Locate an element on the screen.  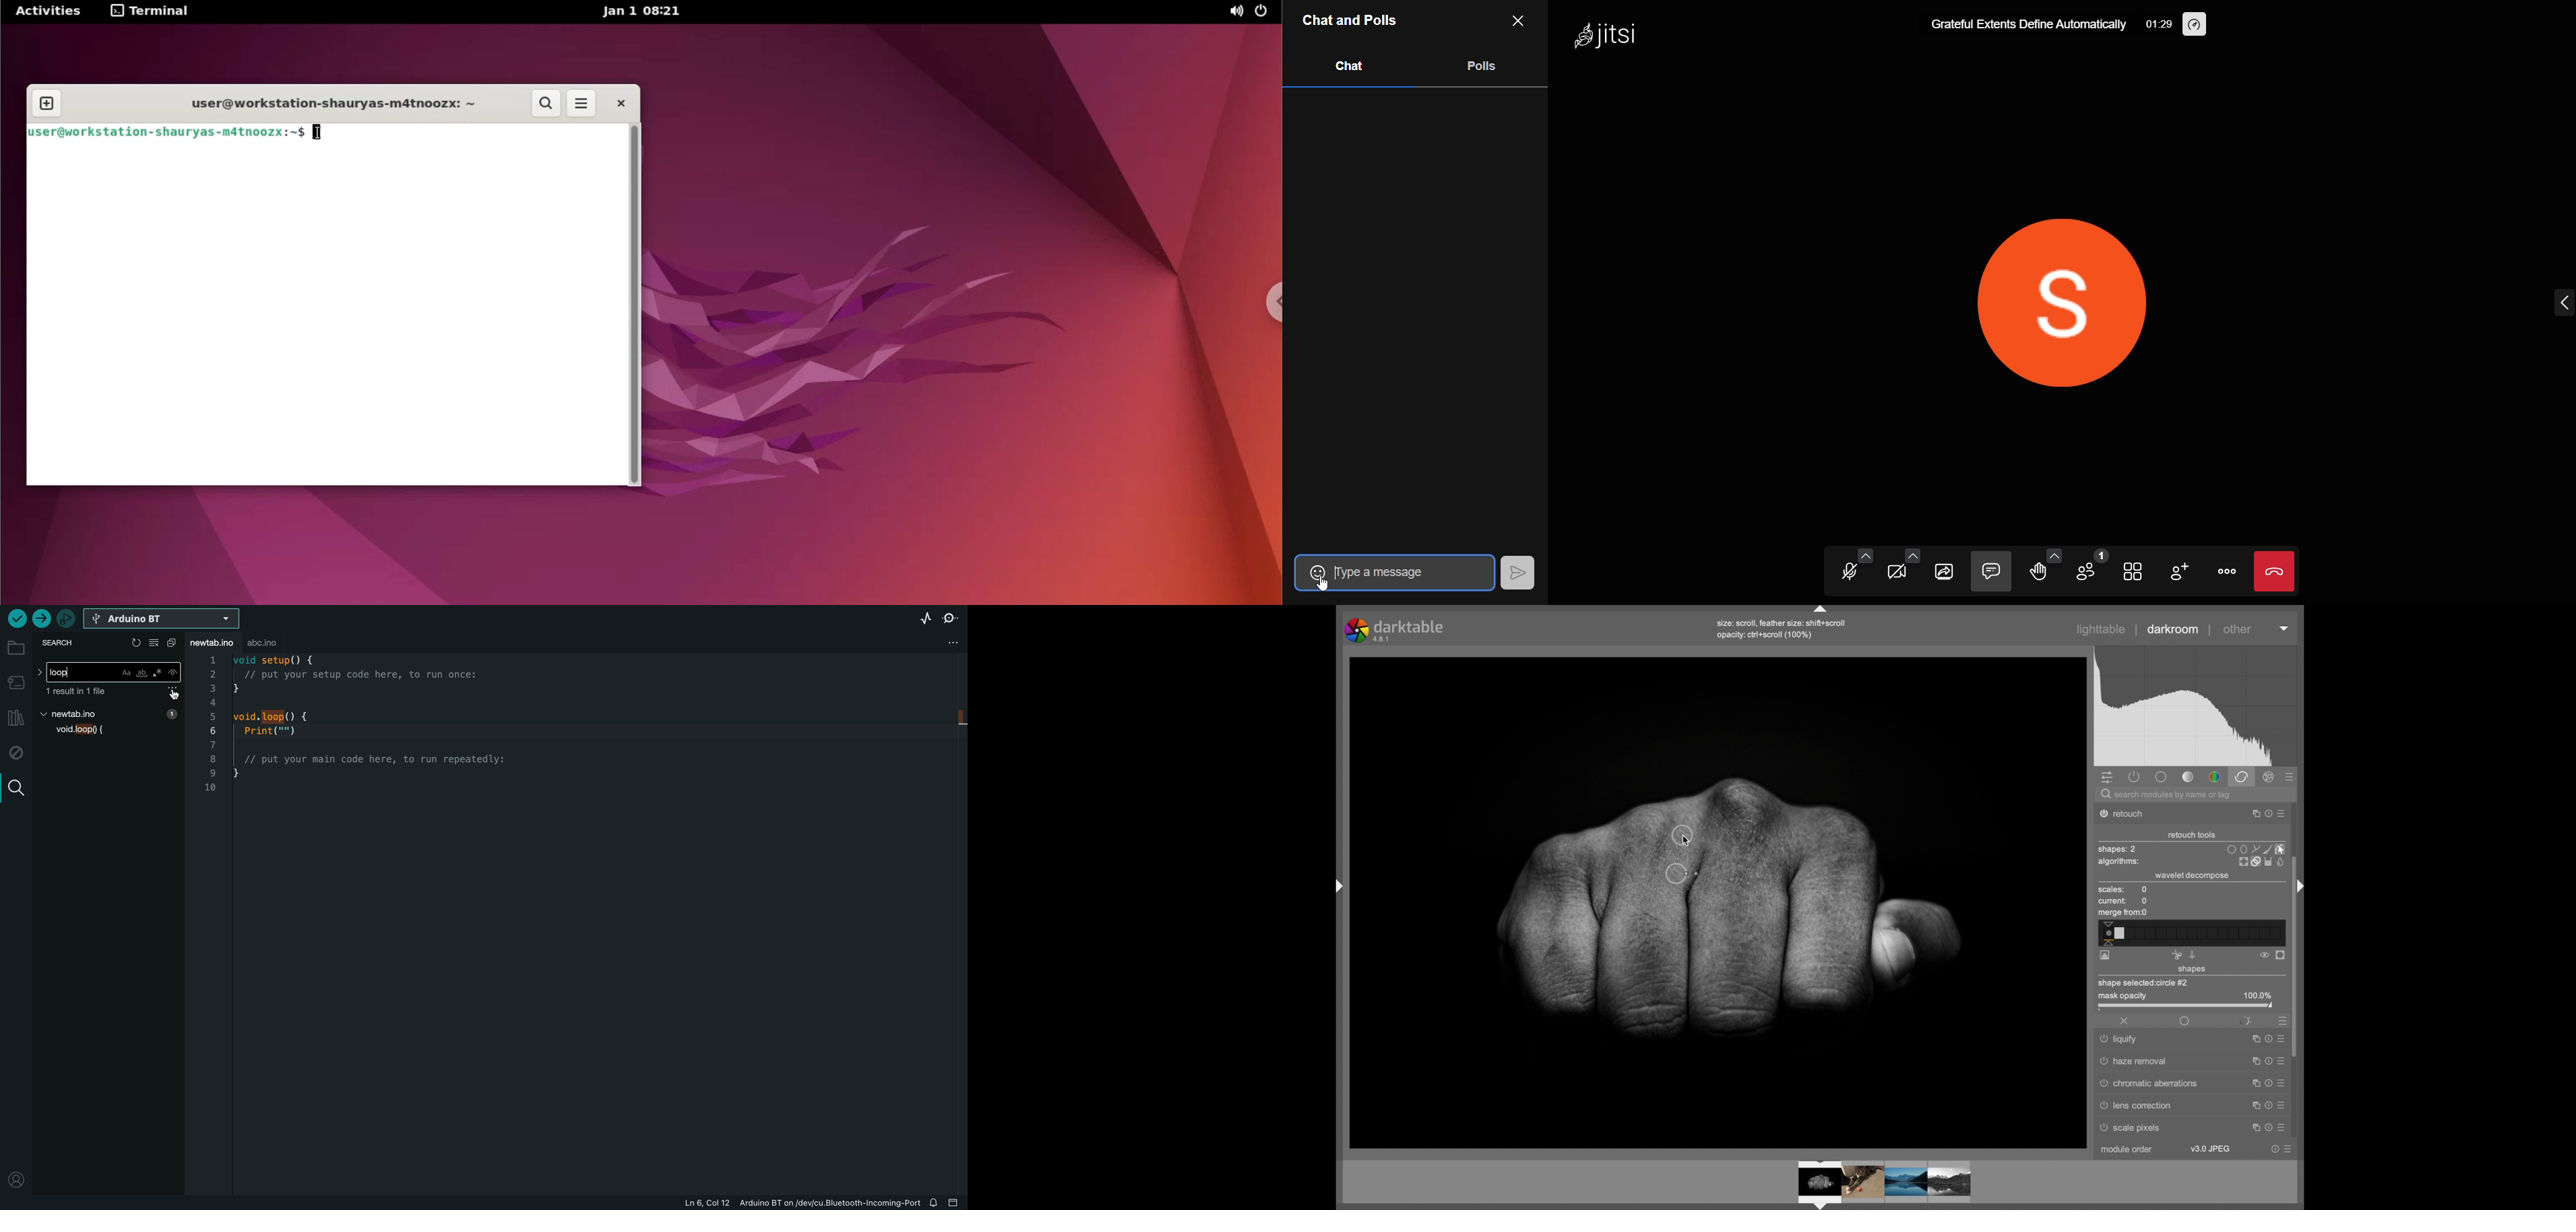
show active modules only is located at coordinates (2135, 776).